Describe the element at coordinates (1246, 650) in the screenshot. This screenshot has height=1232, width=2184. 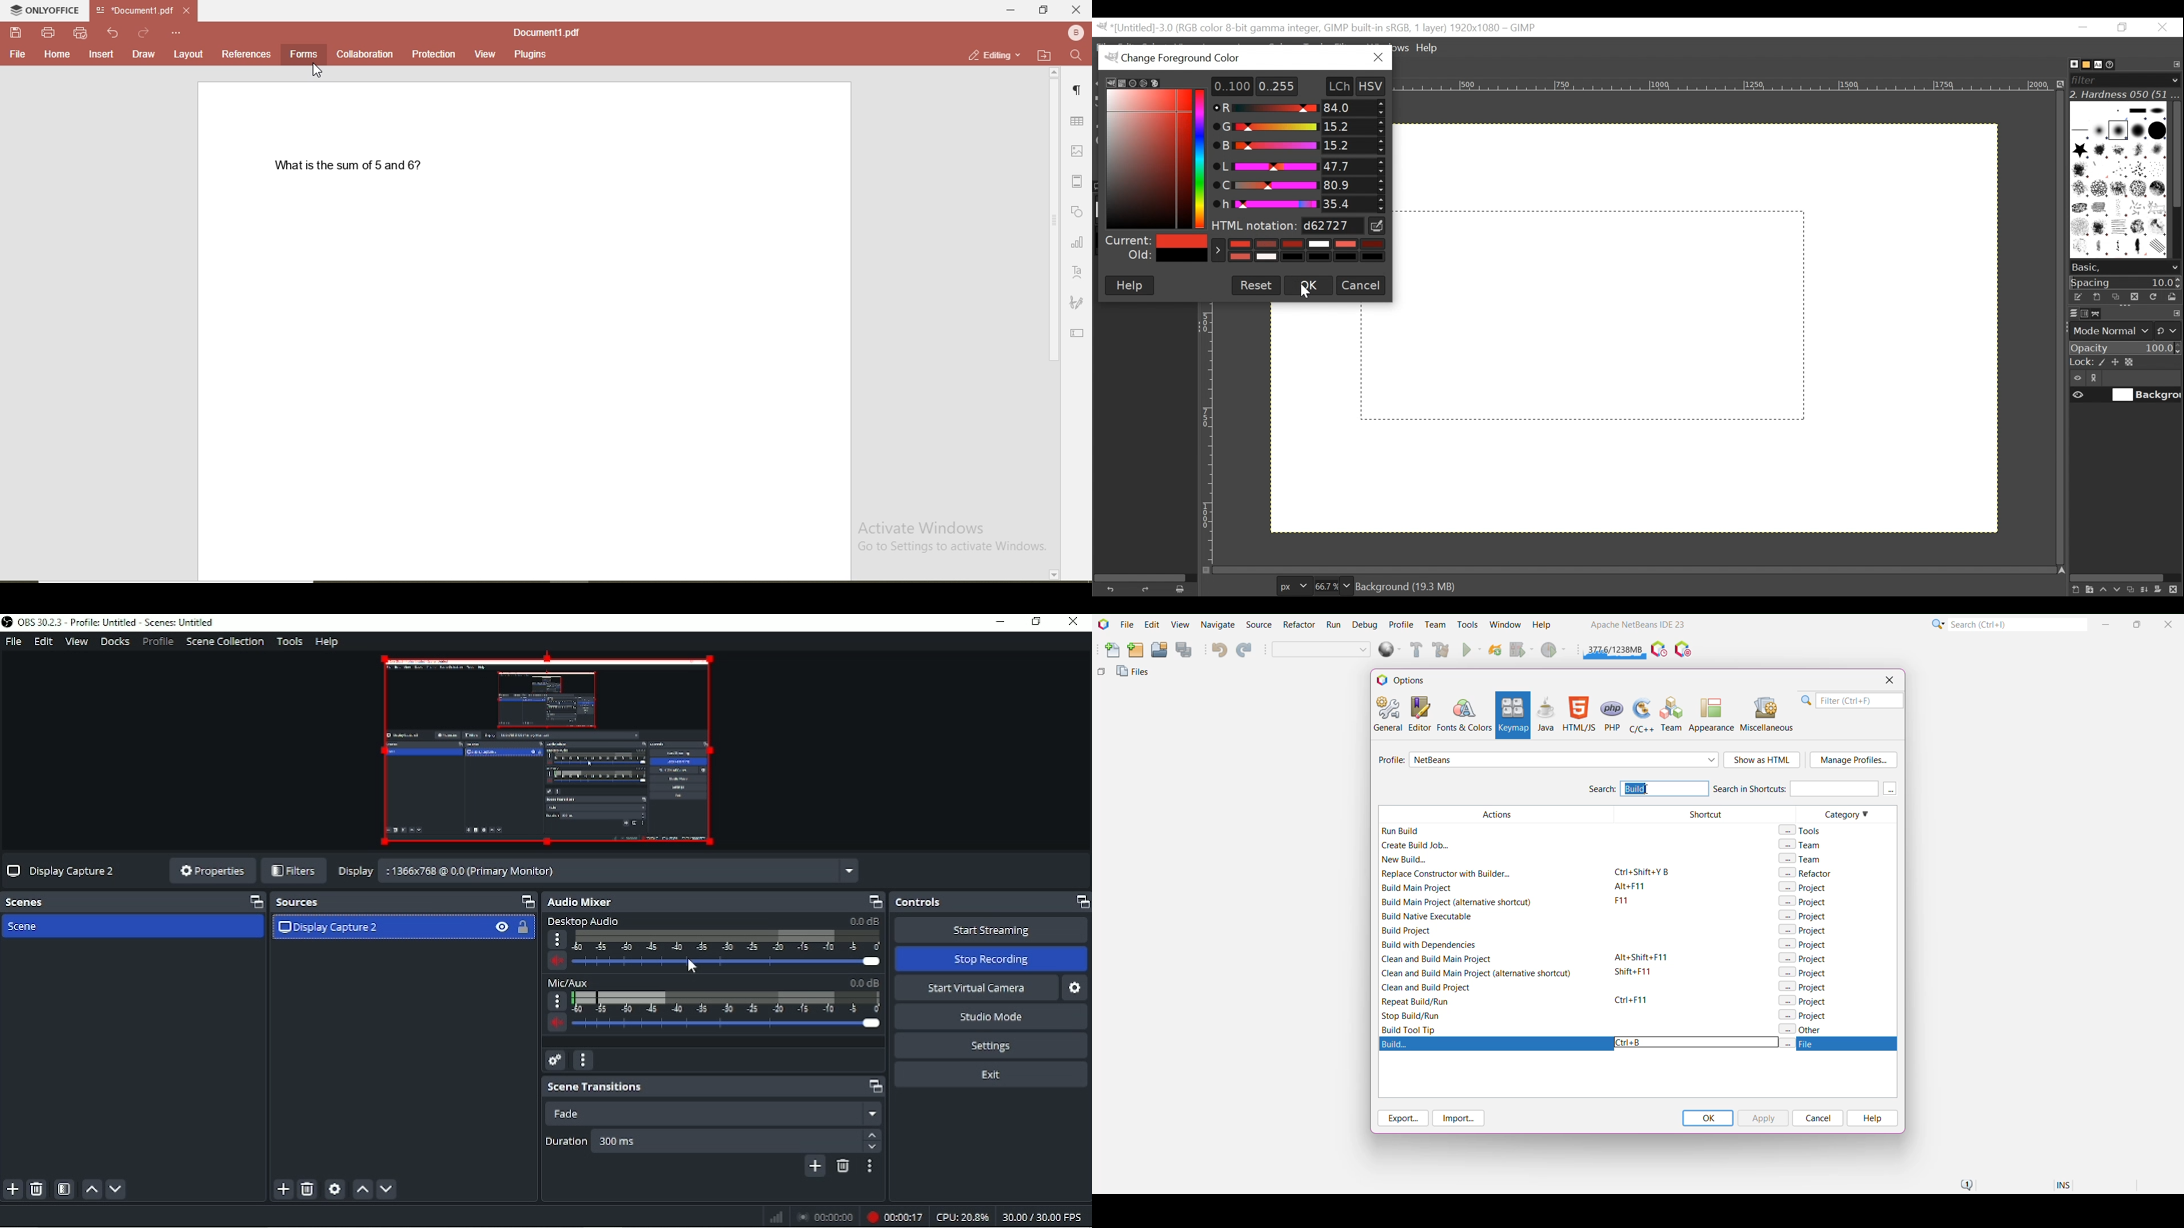
I see `Redo` at that location.